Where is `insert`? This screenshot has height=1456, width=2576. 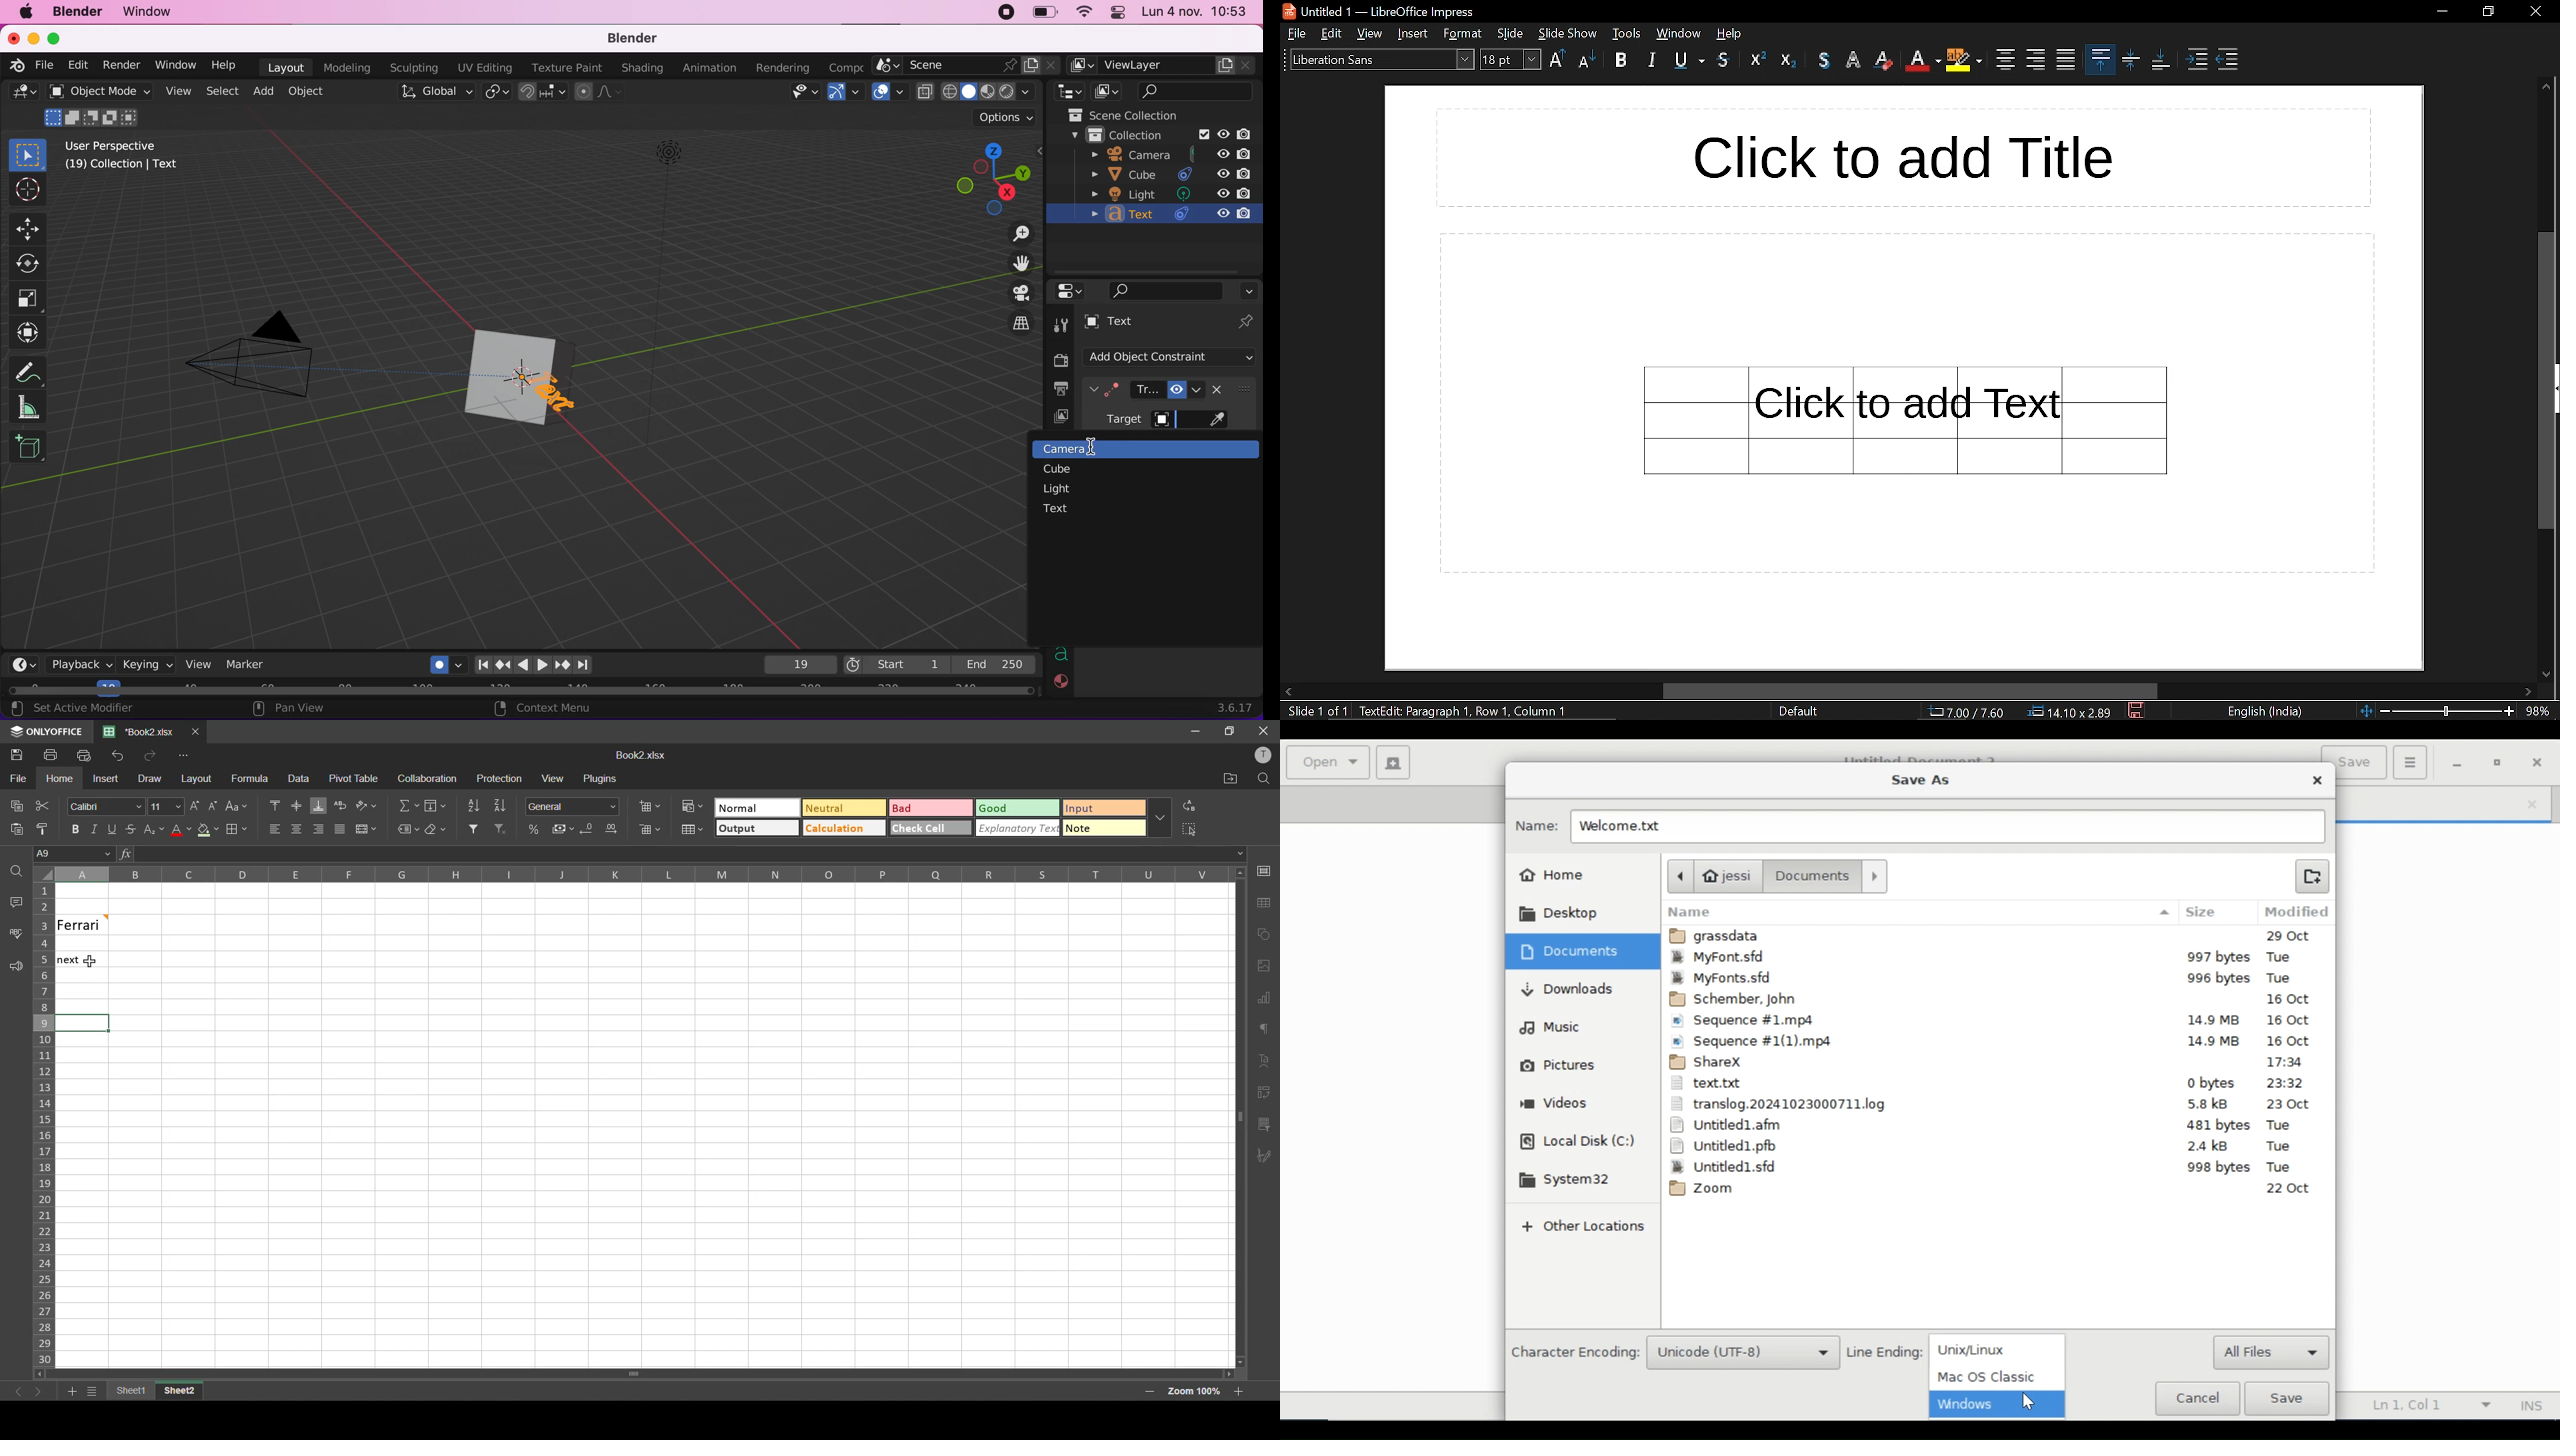 insert is located at coordinates (1414, 33).